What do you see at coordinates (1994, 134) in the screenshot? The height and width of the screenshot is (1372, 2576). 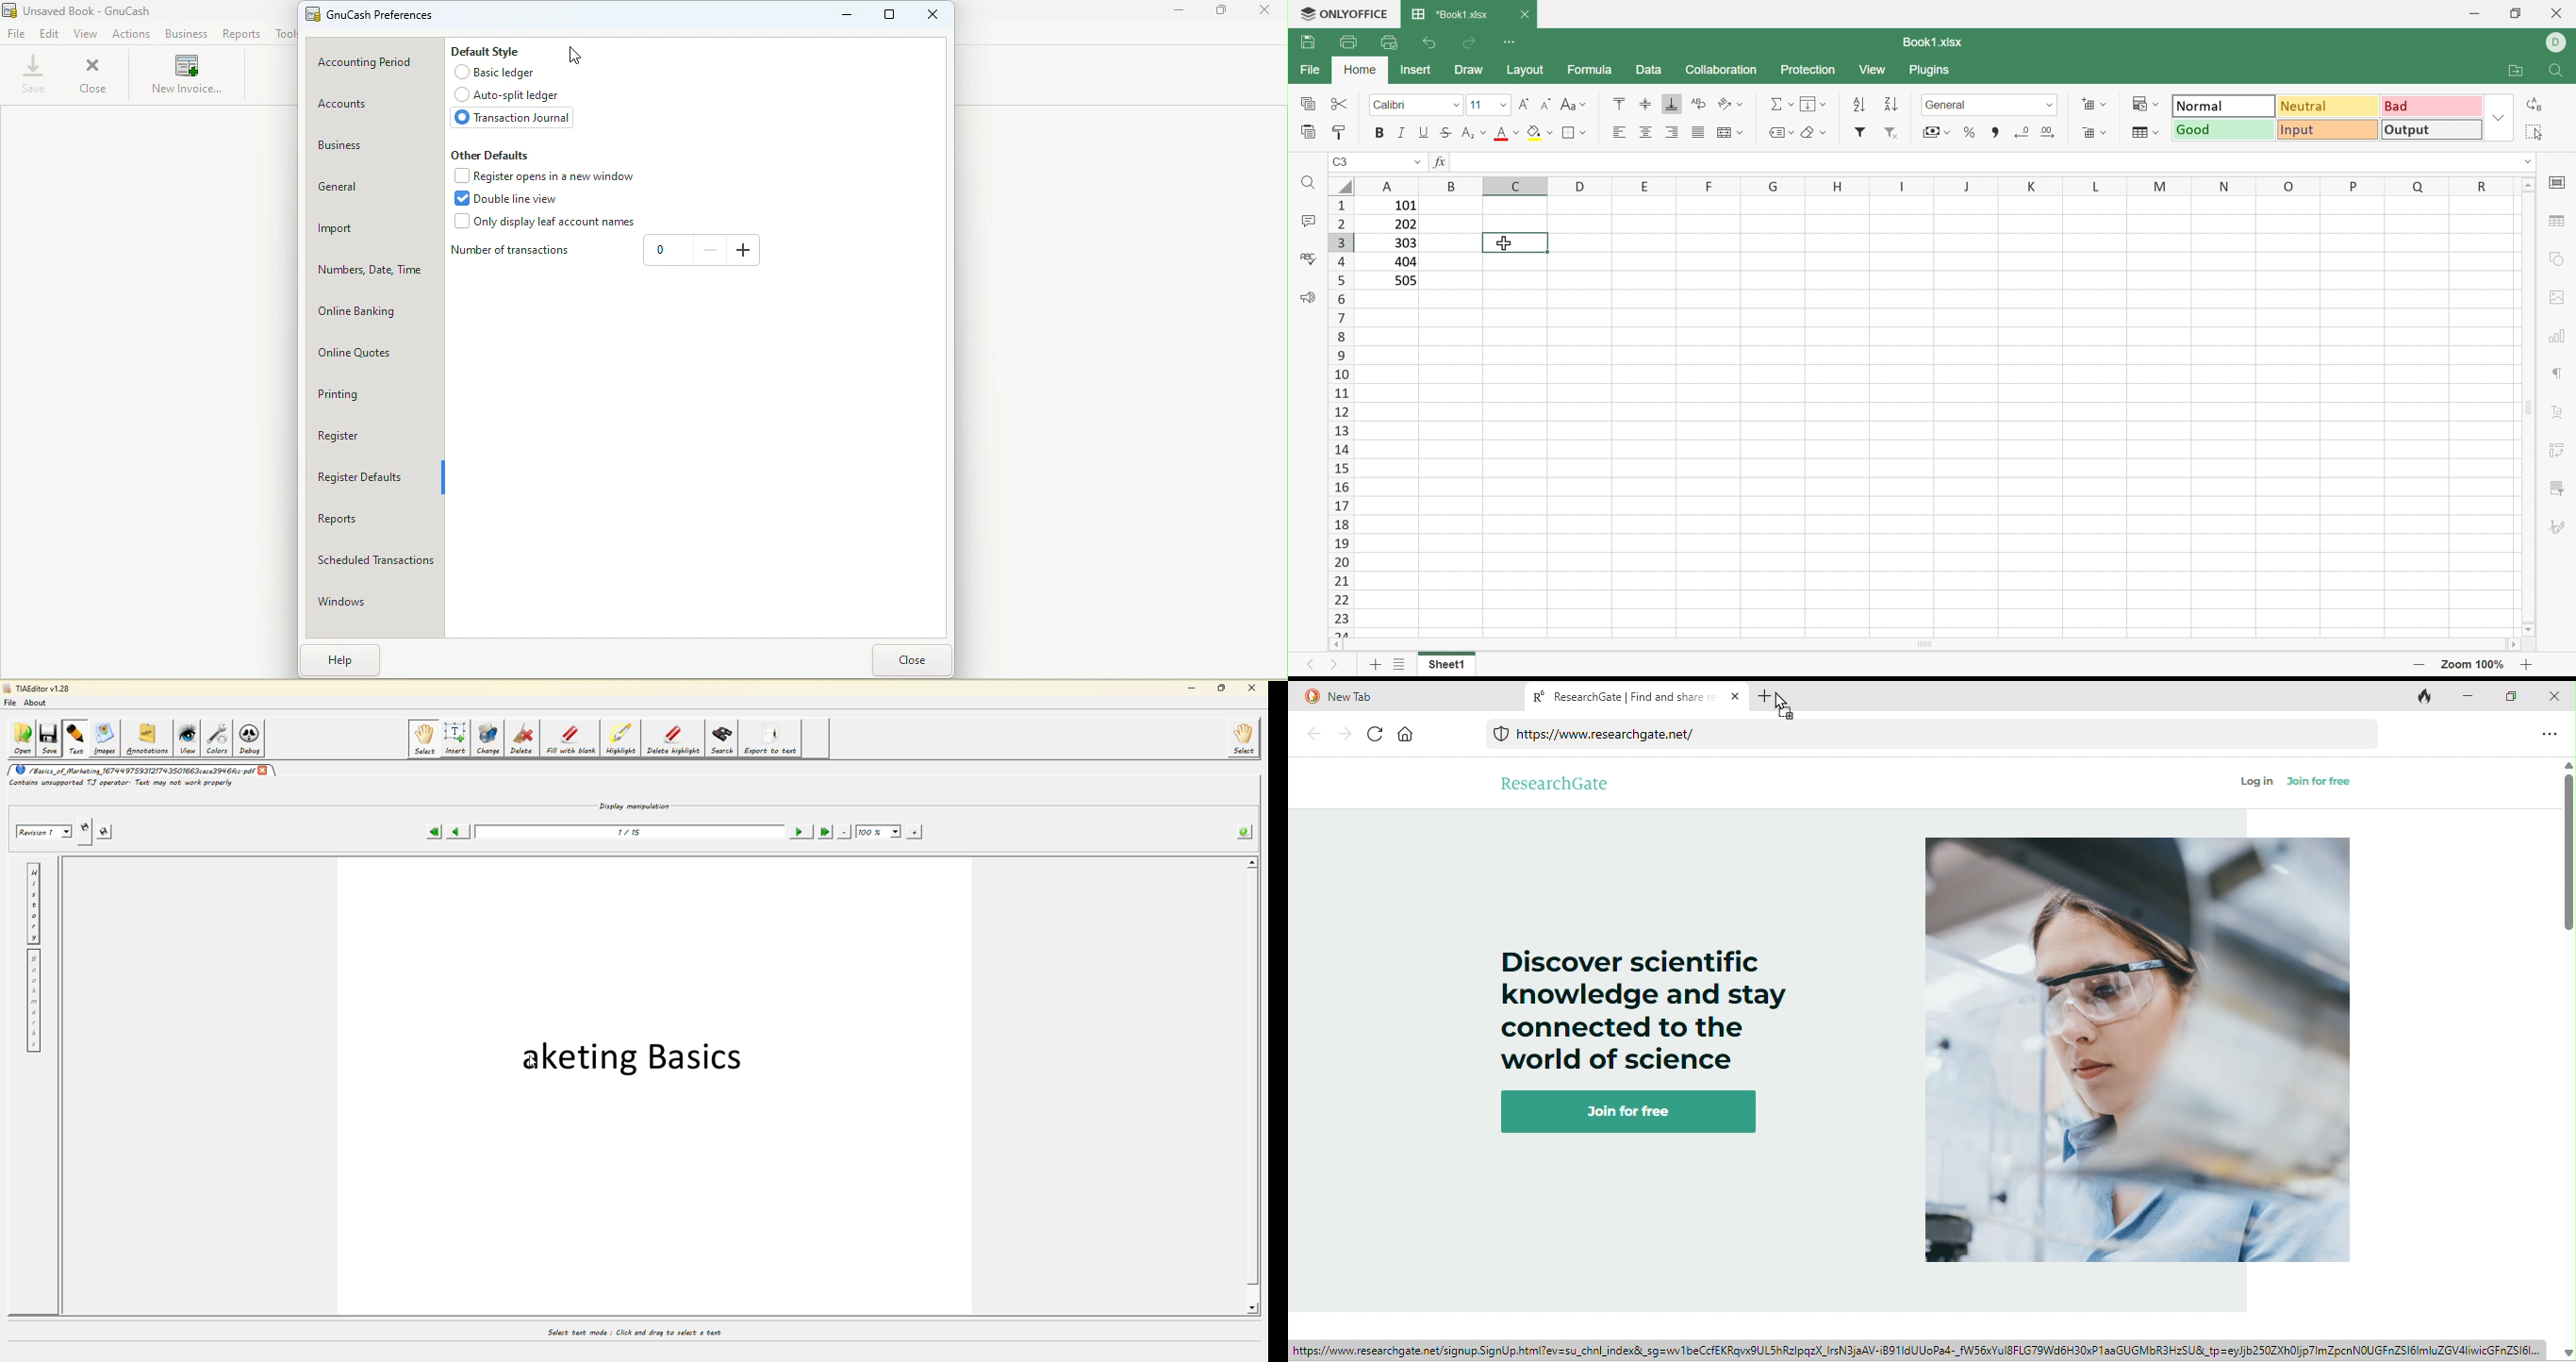 I see `Comma style` at bounding box center [1994, 134].